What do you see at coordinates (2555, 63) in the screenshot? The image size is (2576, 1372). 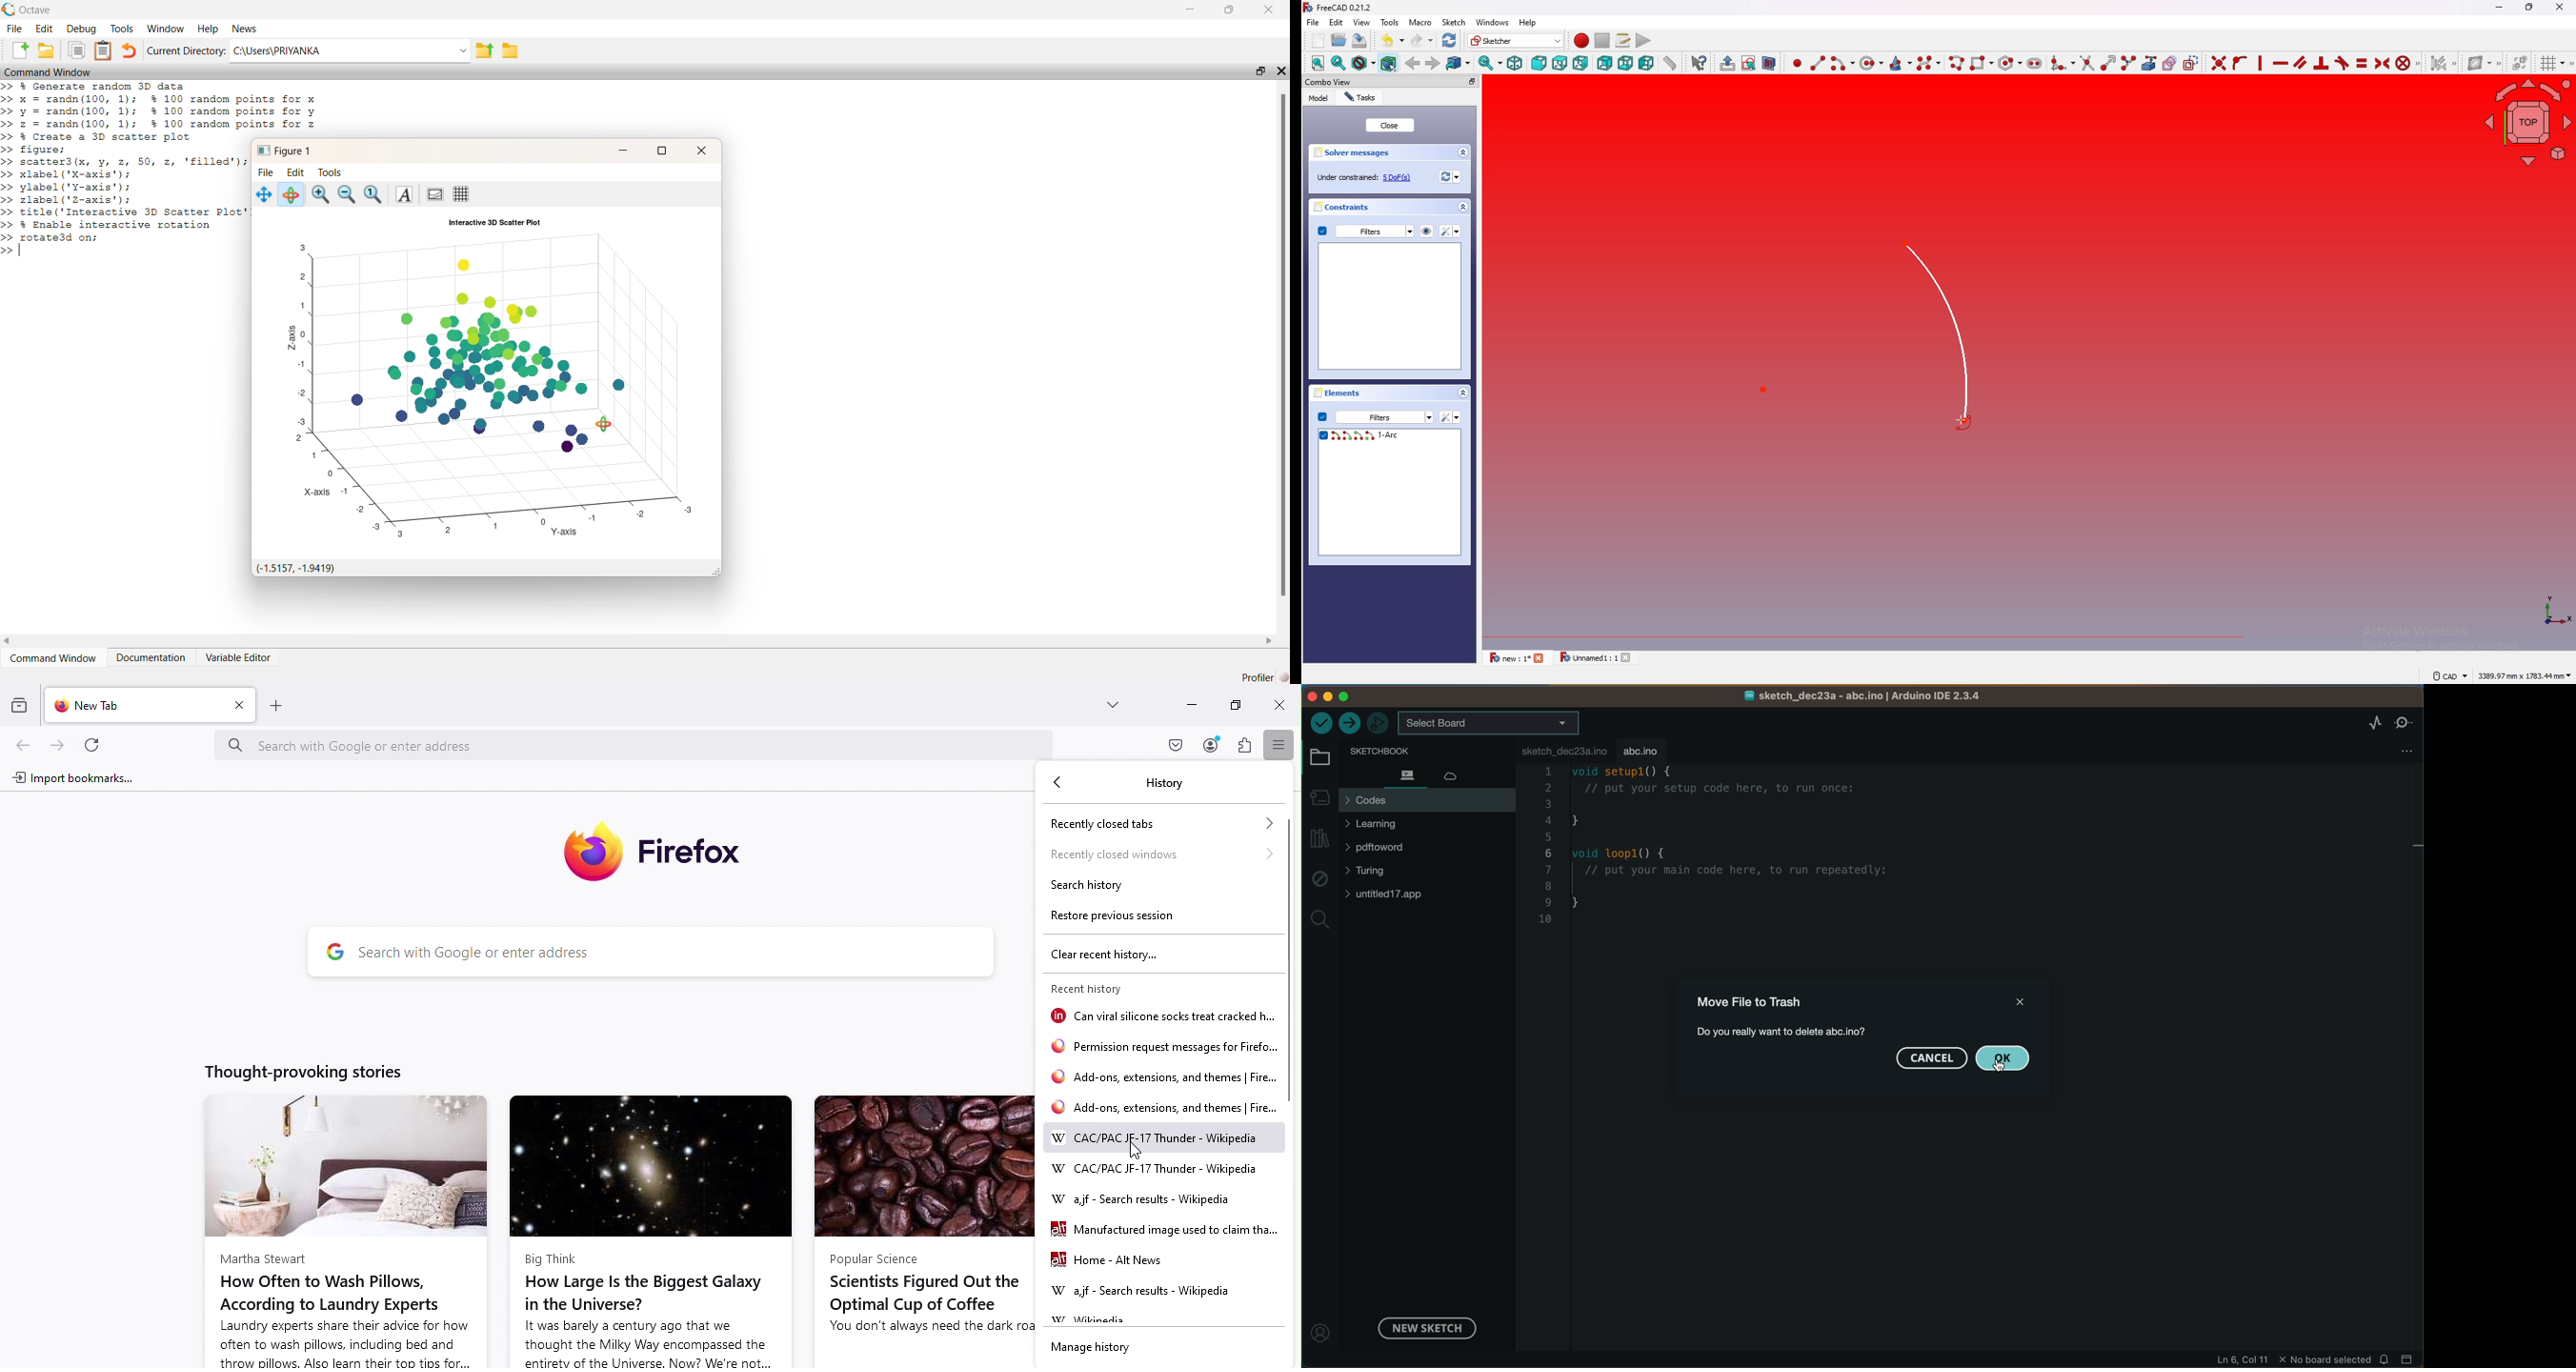 I see `toggle grid` at bounding box center [2555, 63].